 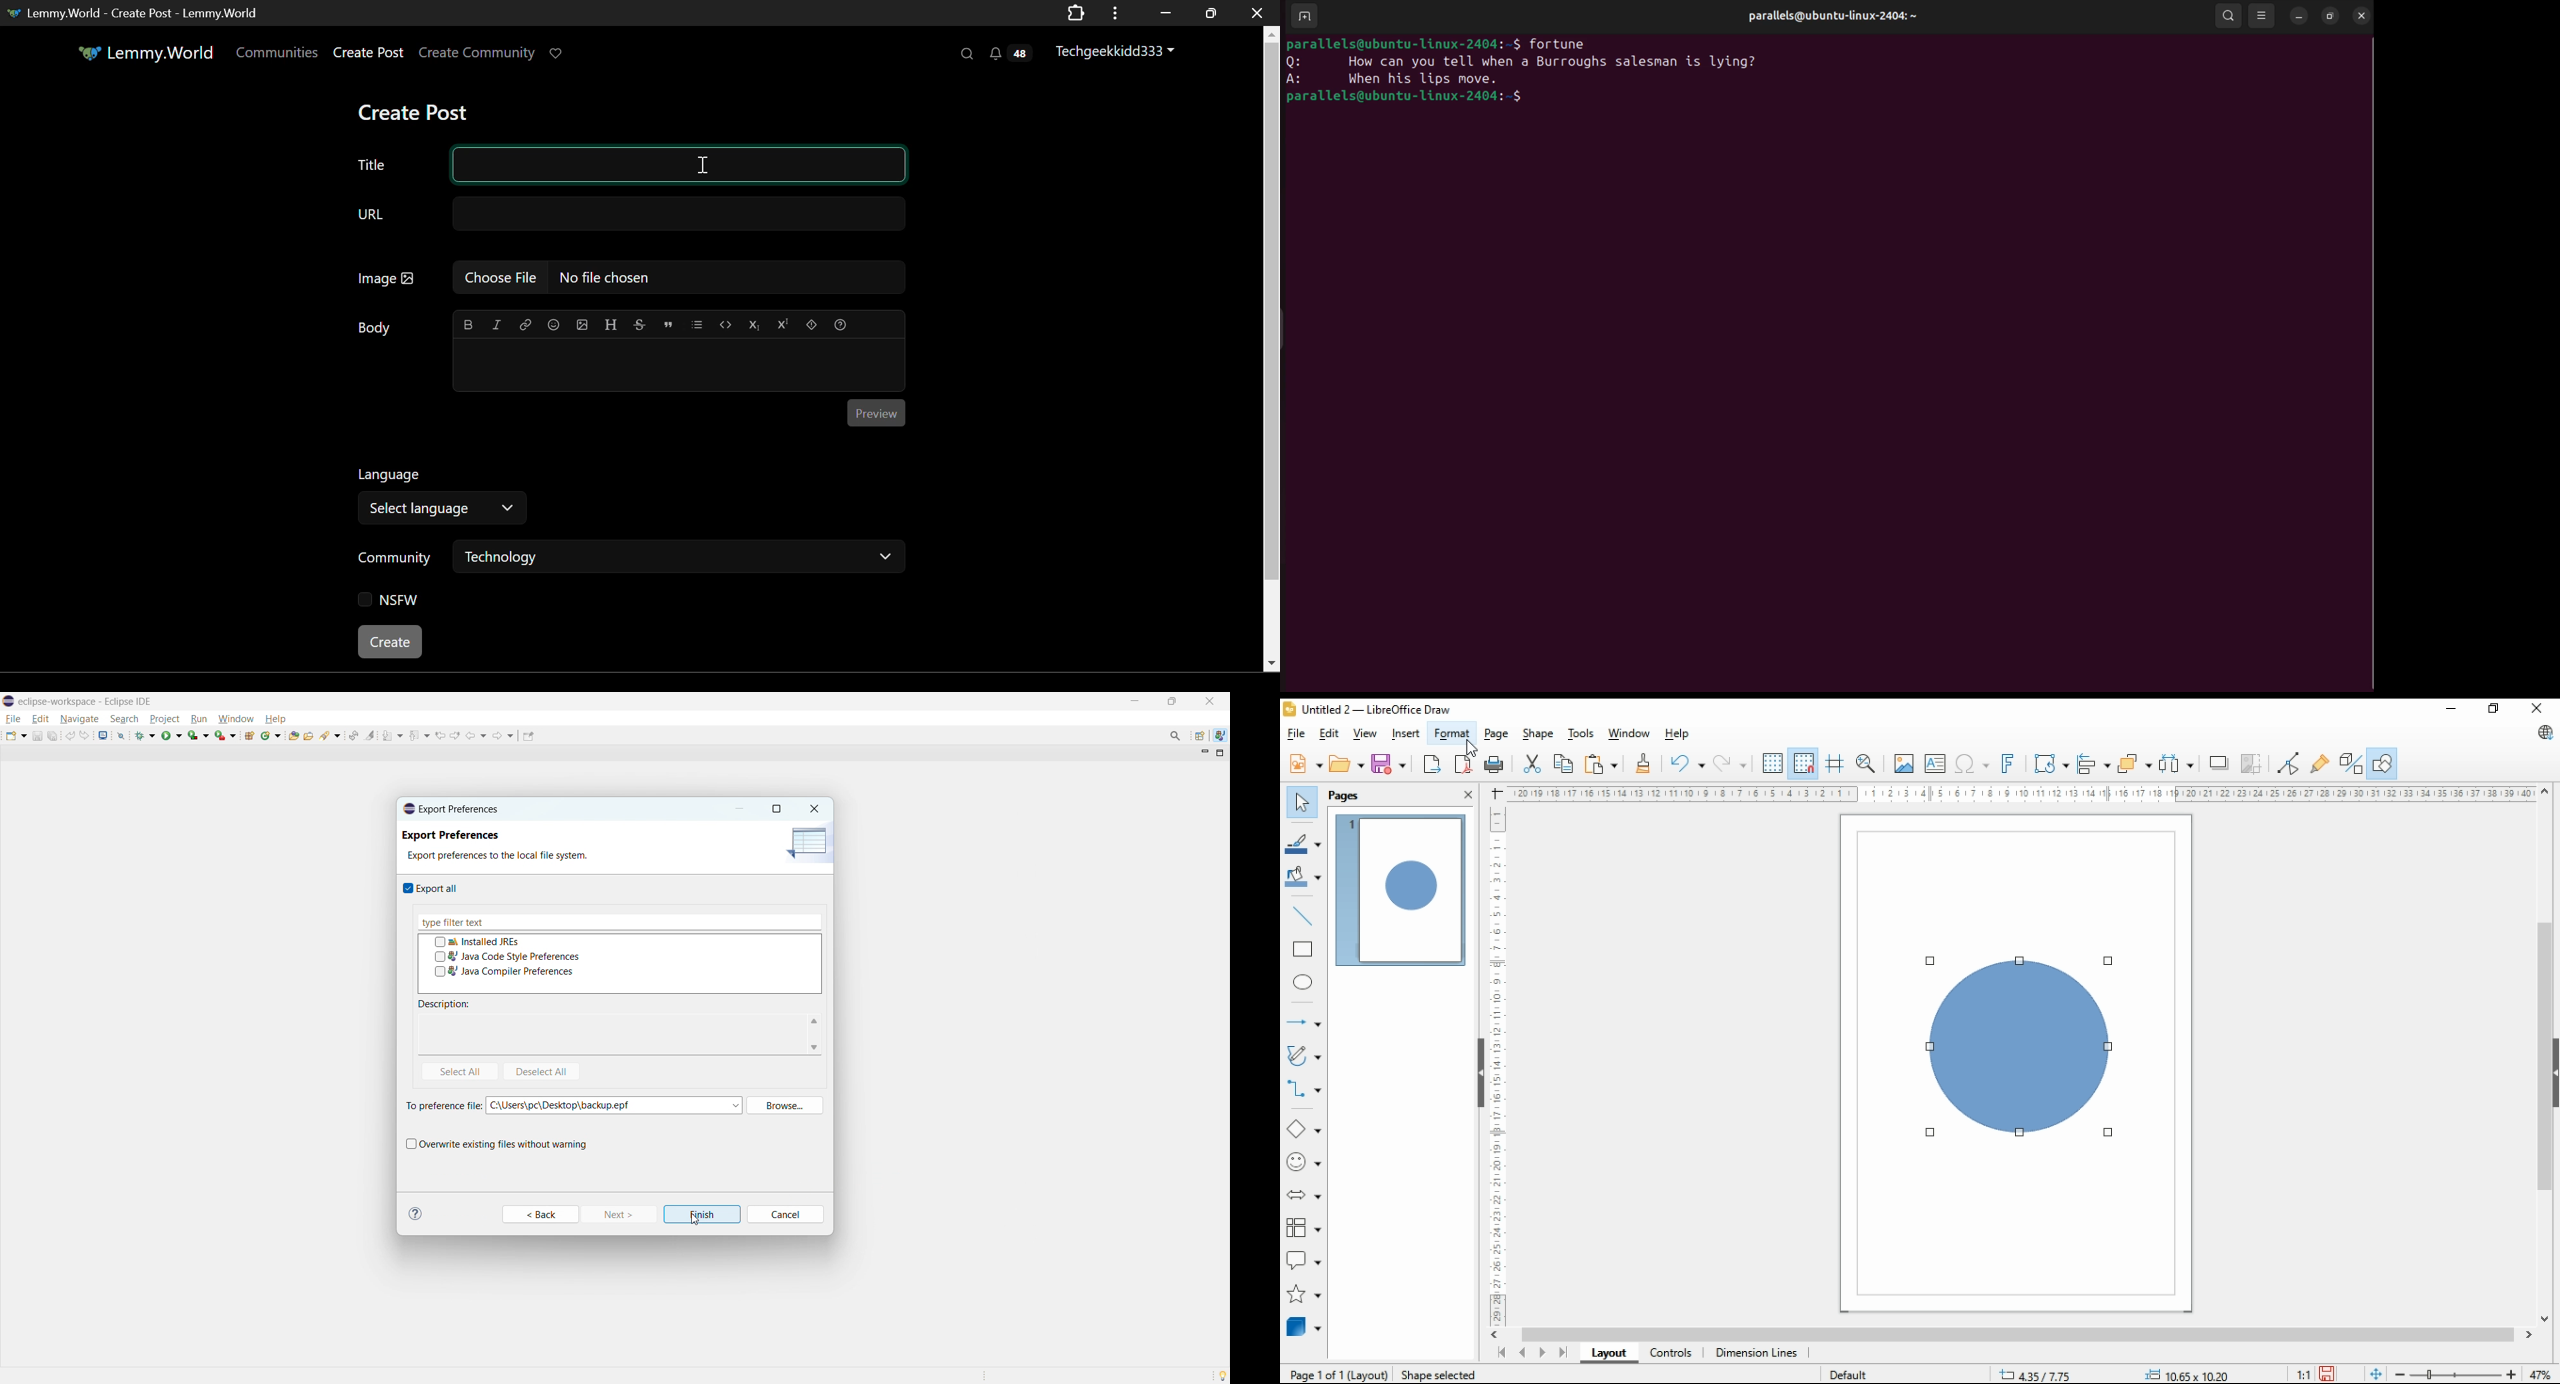 I want to click on edit, so click(x=1329, y=733).